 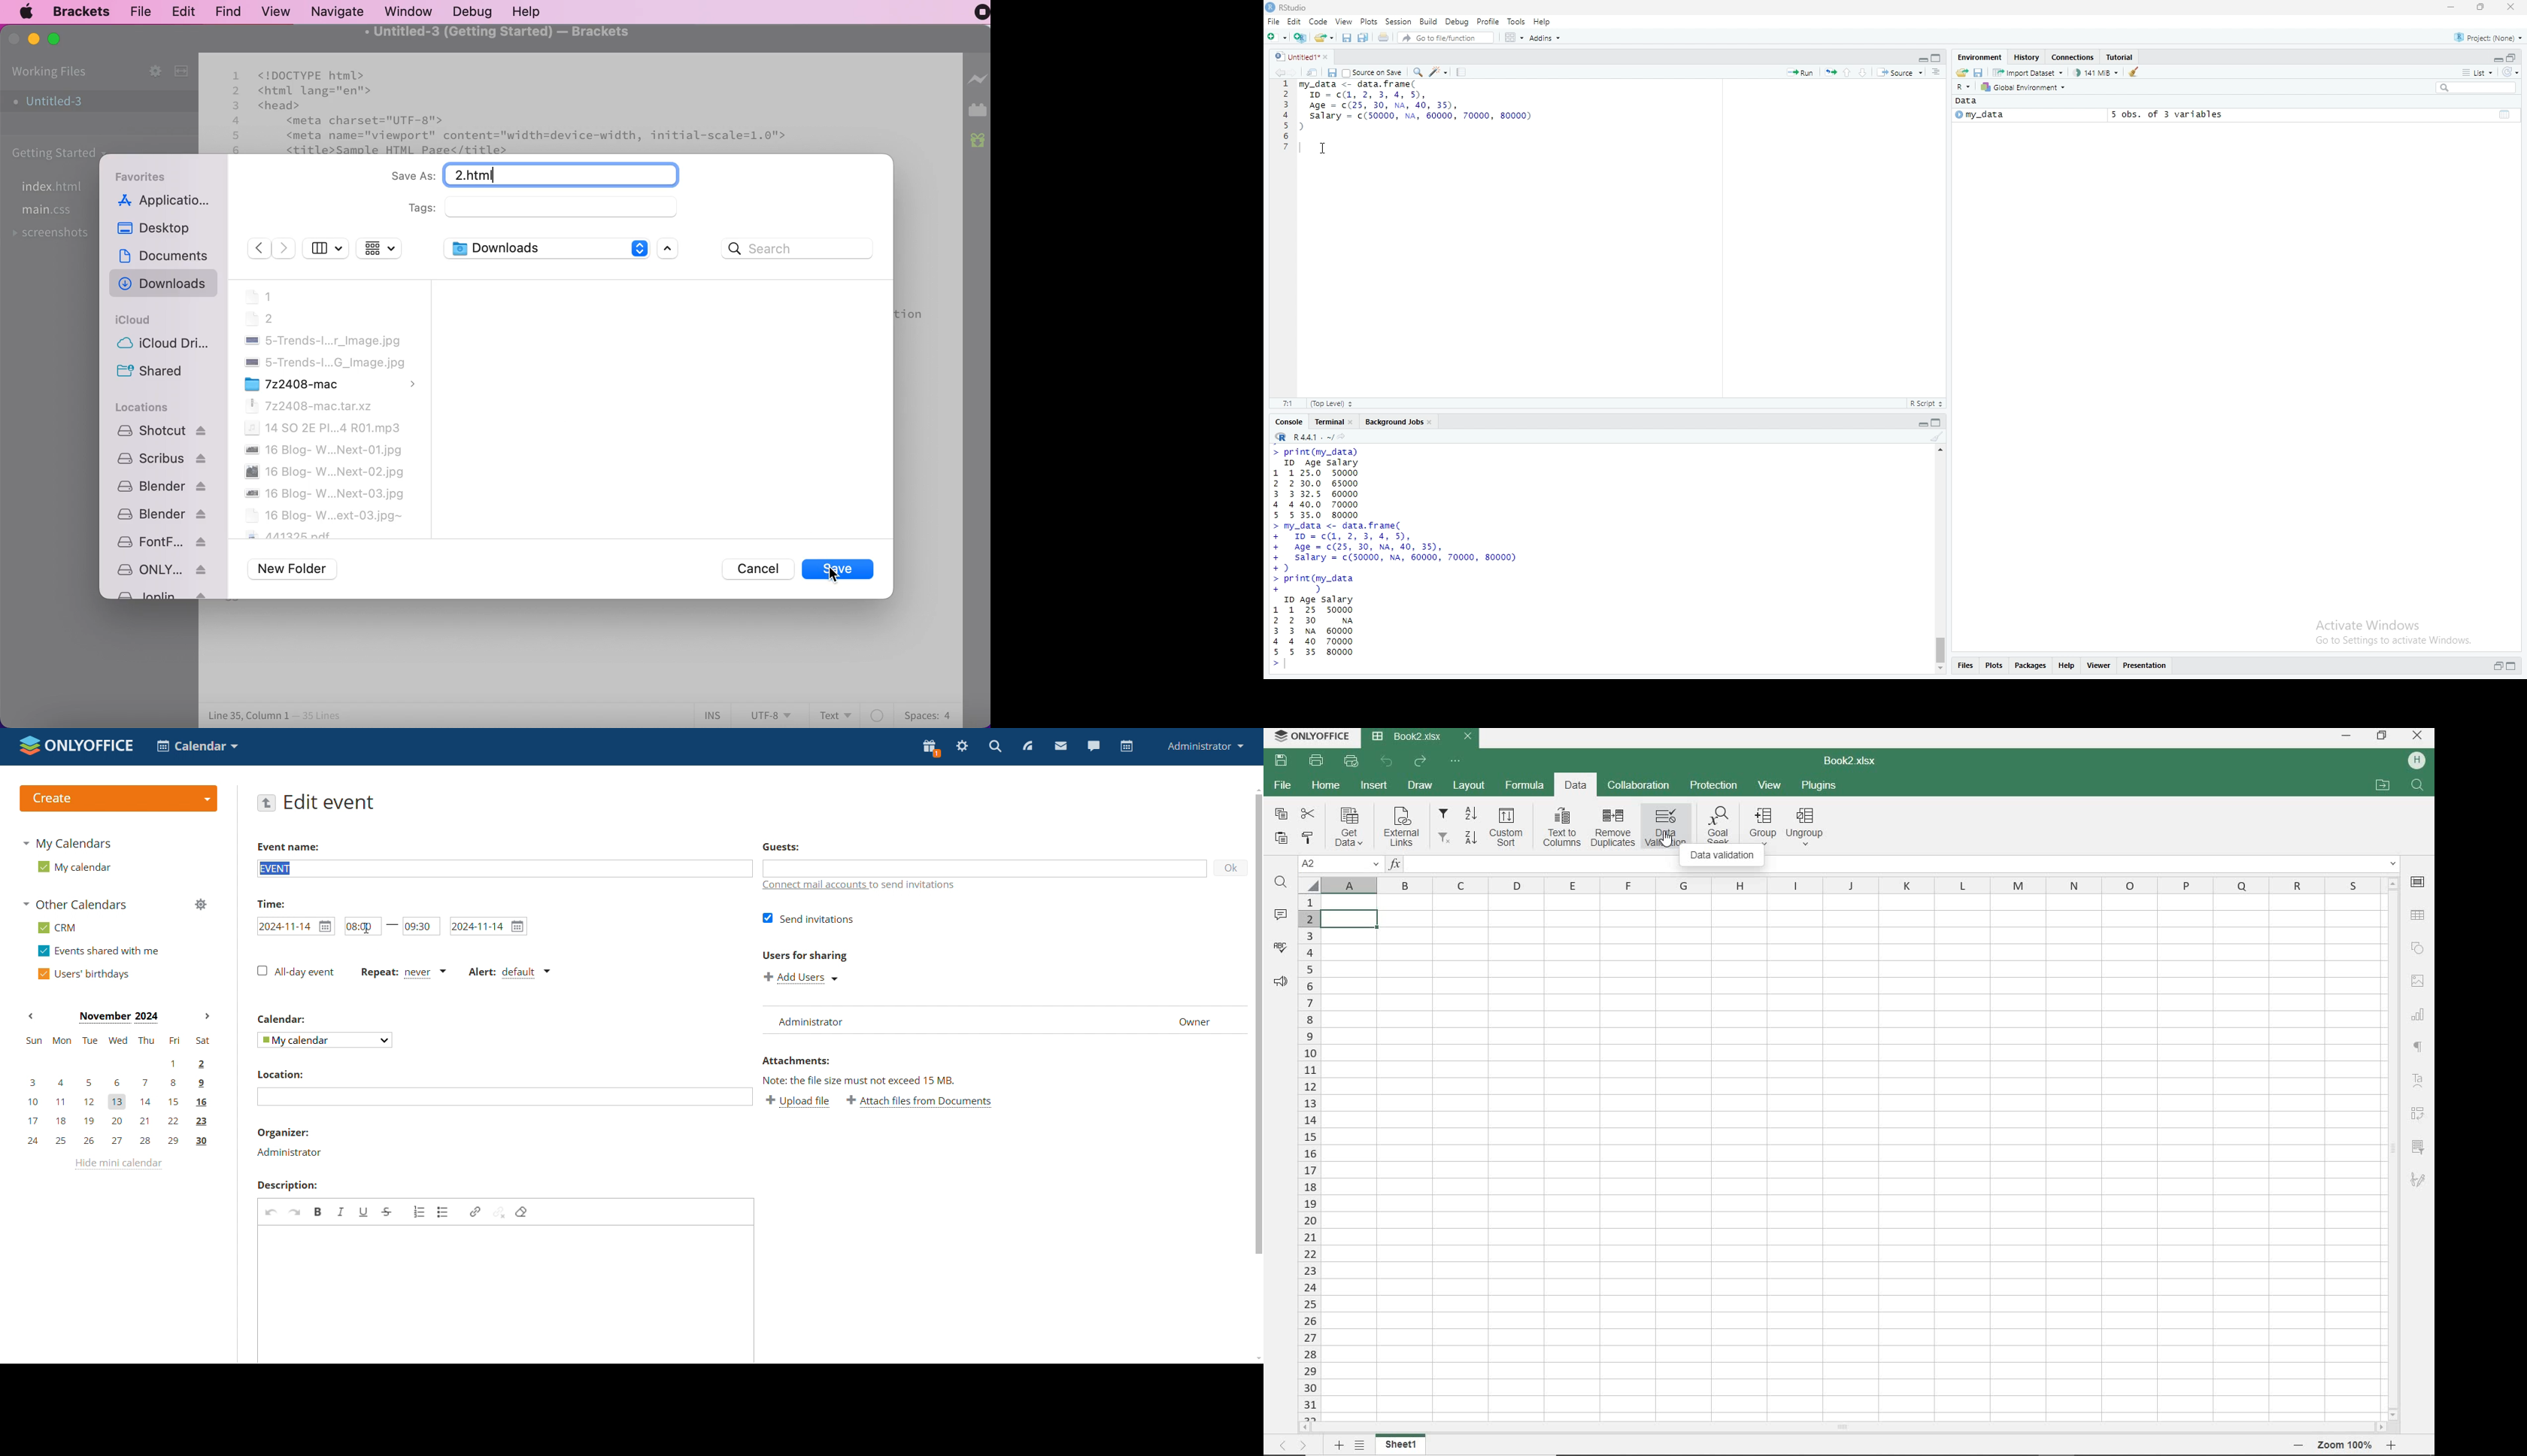 What do you see at coordinates (2162, 114) in the screenshot?
I see `5 obs, of 3 variables` at bounding box center [2162, 114].